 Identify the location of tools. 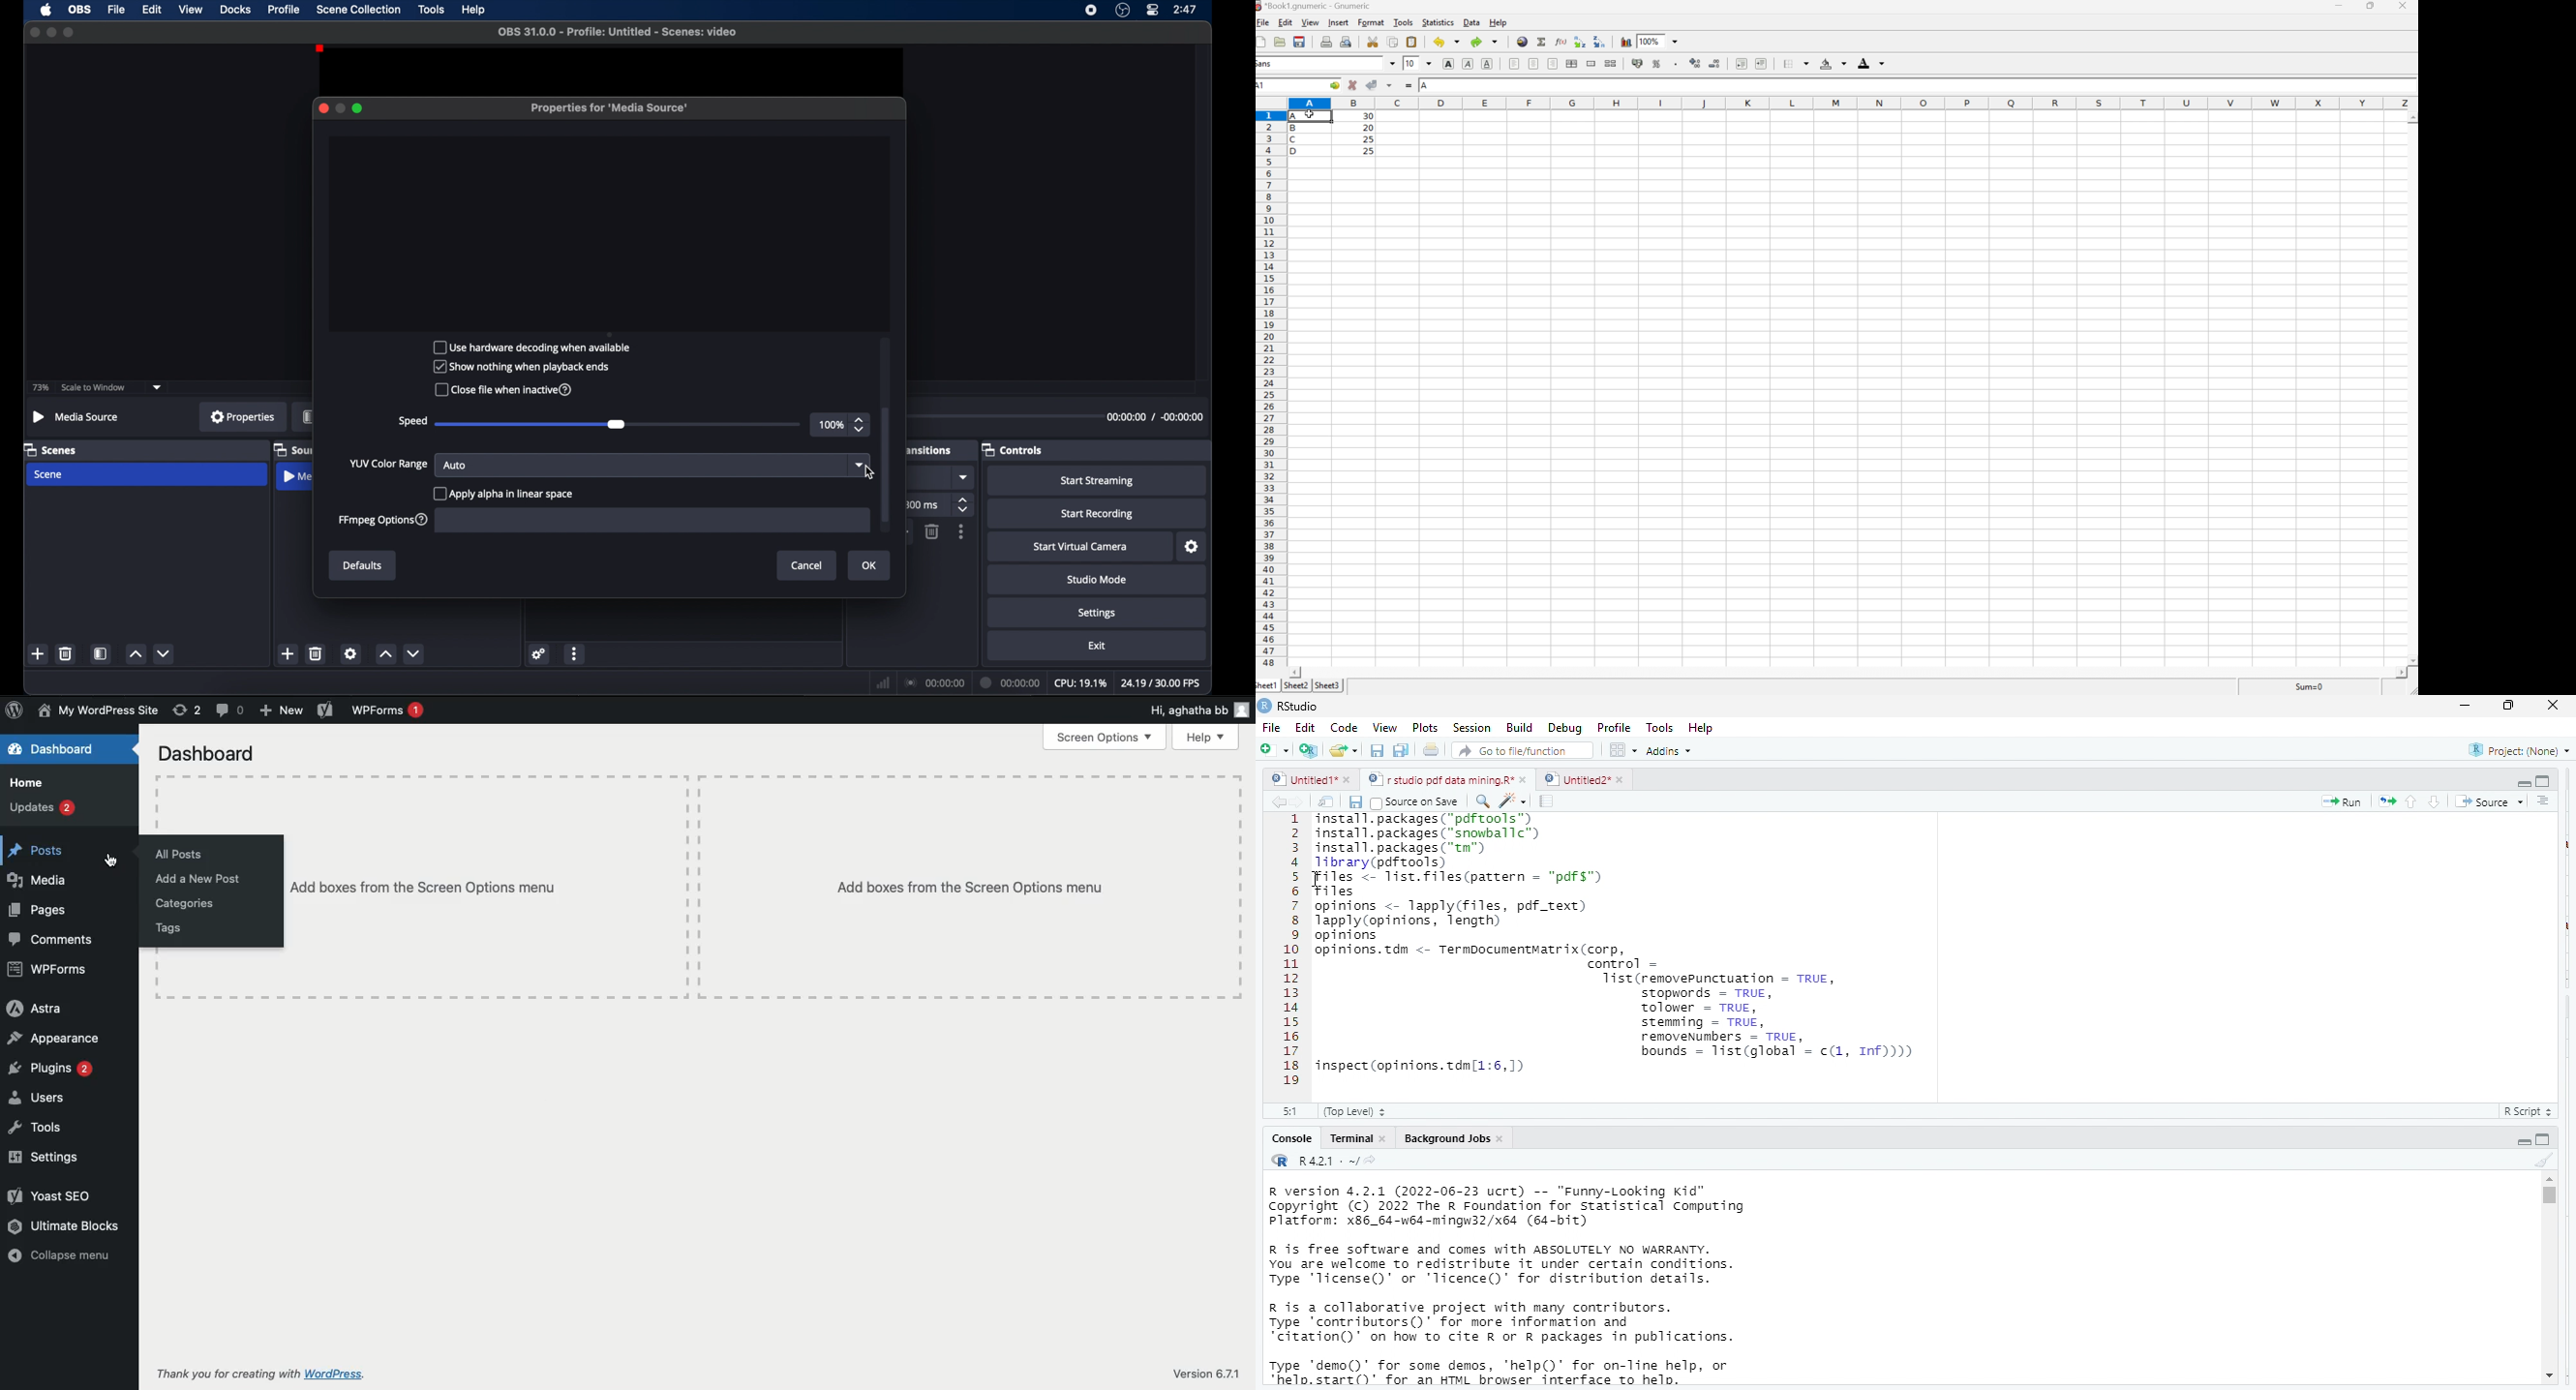
(432, 10).